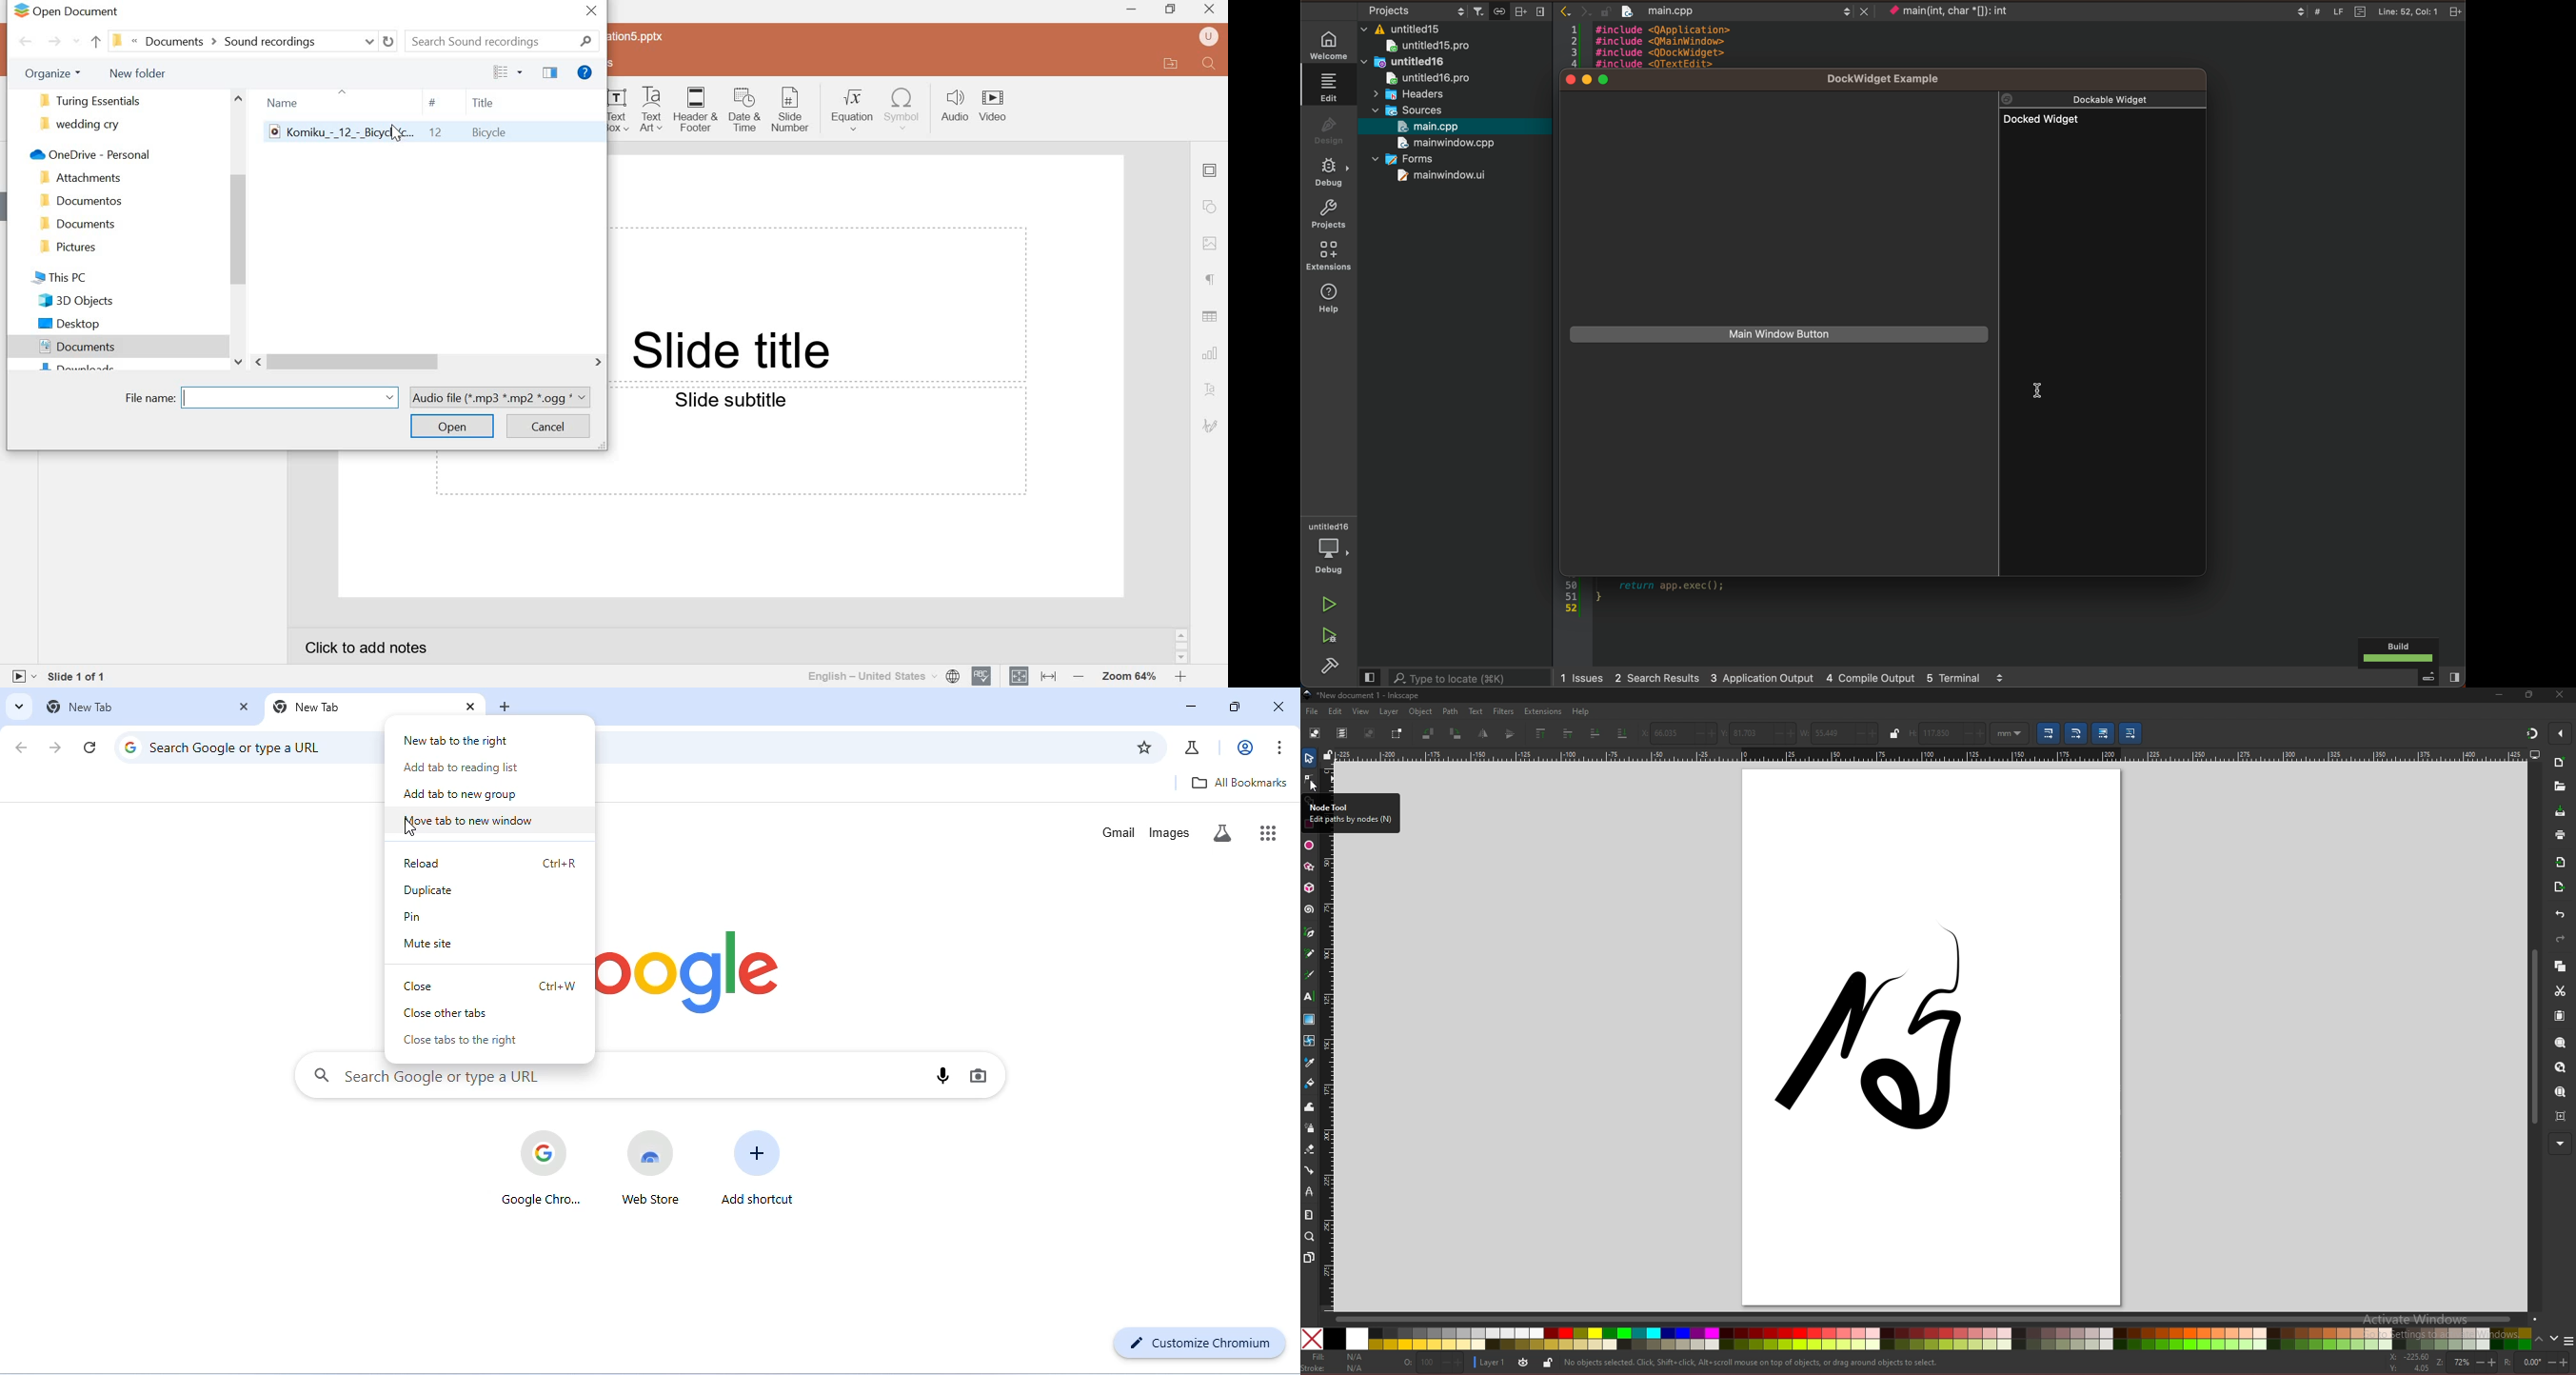 The width and height of the screenshot is (2576, 1400). Describe the element at coordinates (1181, 676) in the screenshot. I see `zoom in` at that location.